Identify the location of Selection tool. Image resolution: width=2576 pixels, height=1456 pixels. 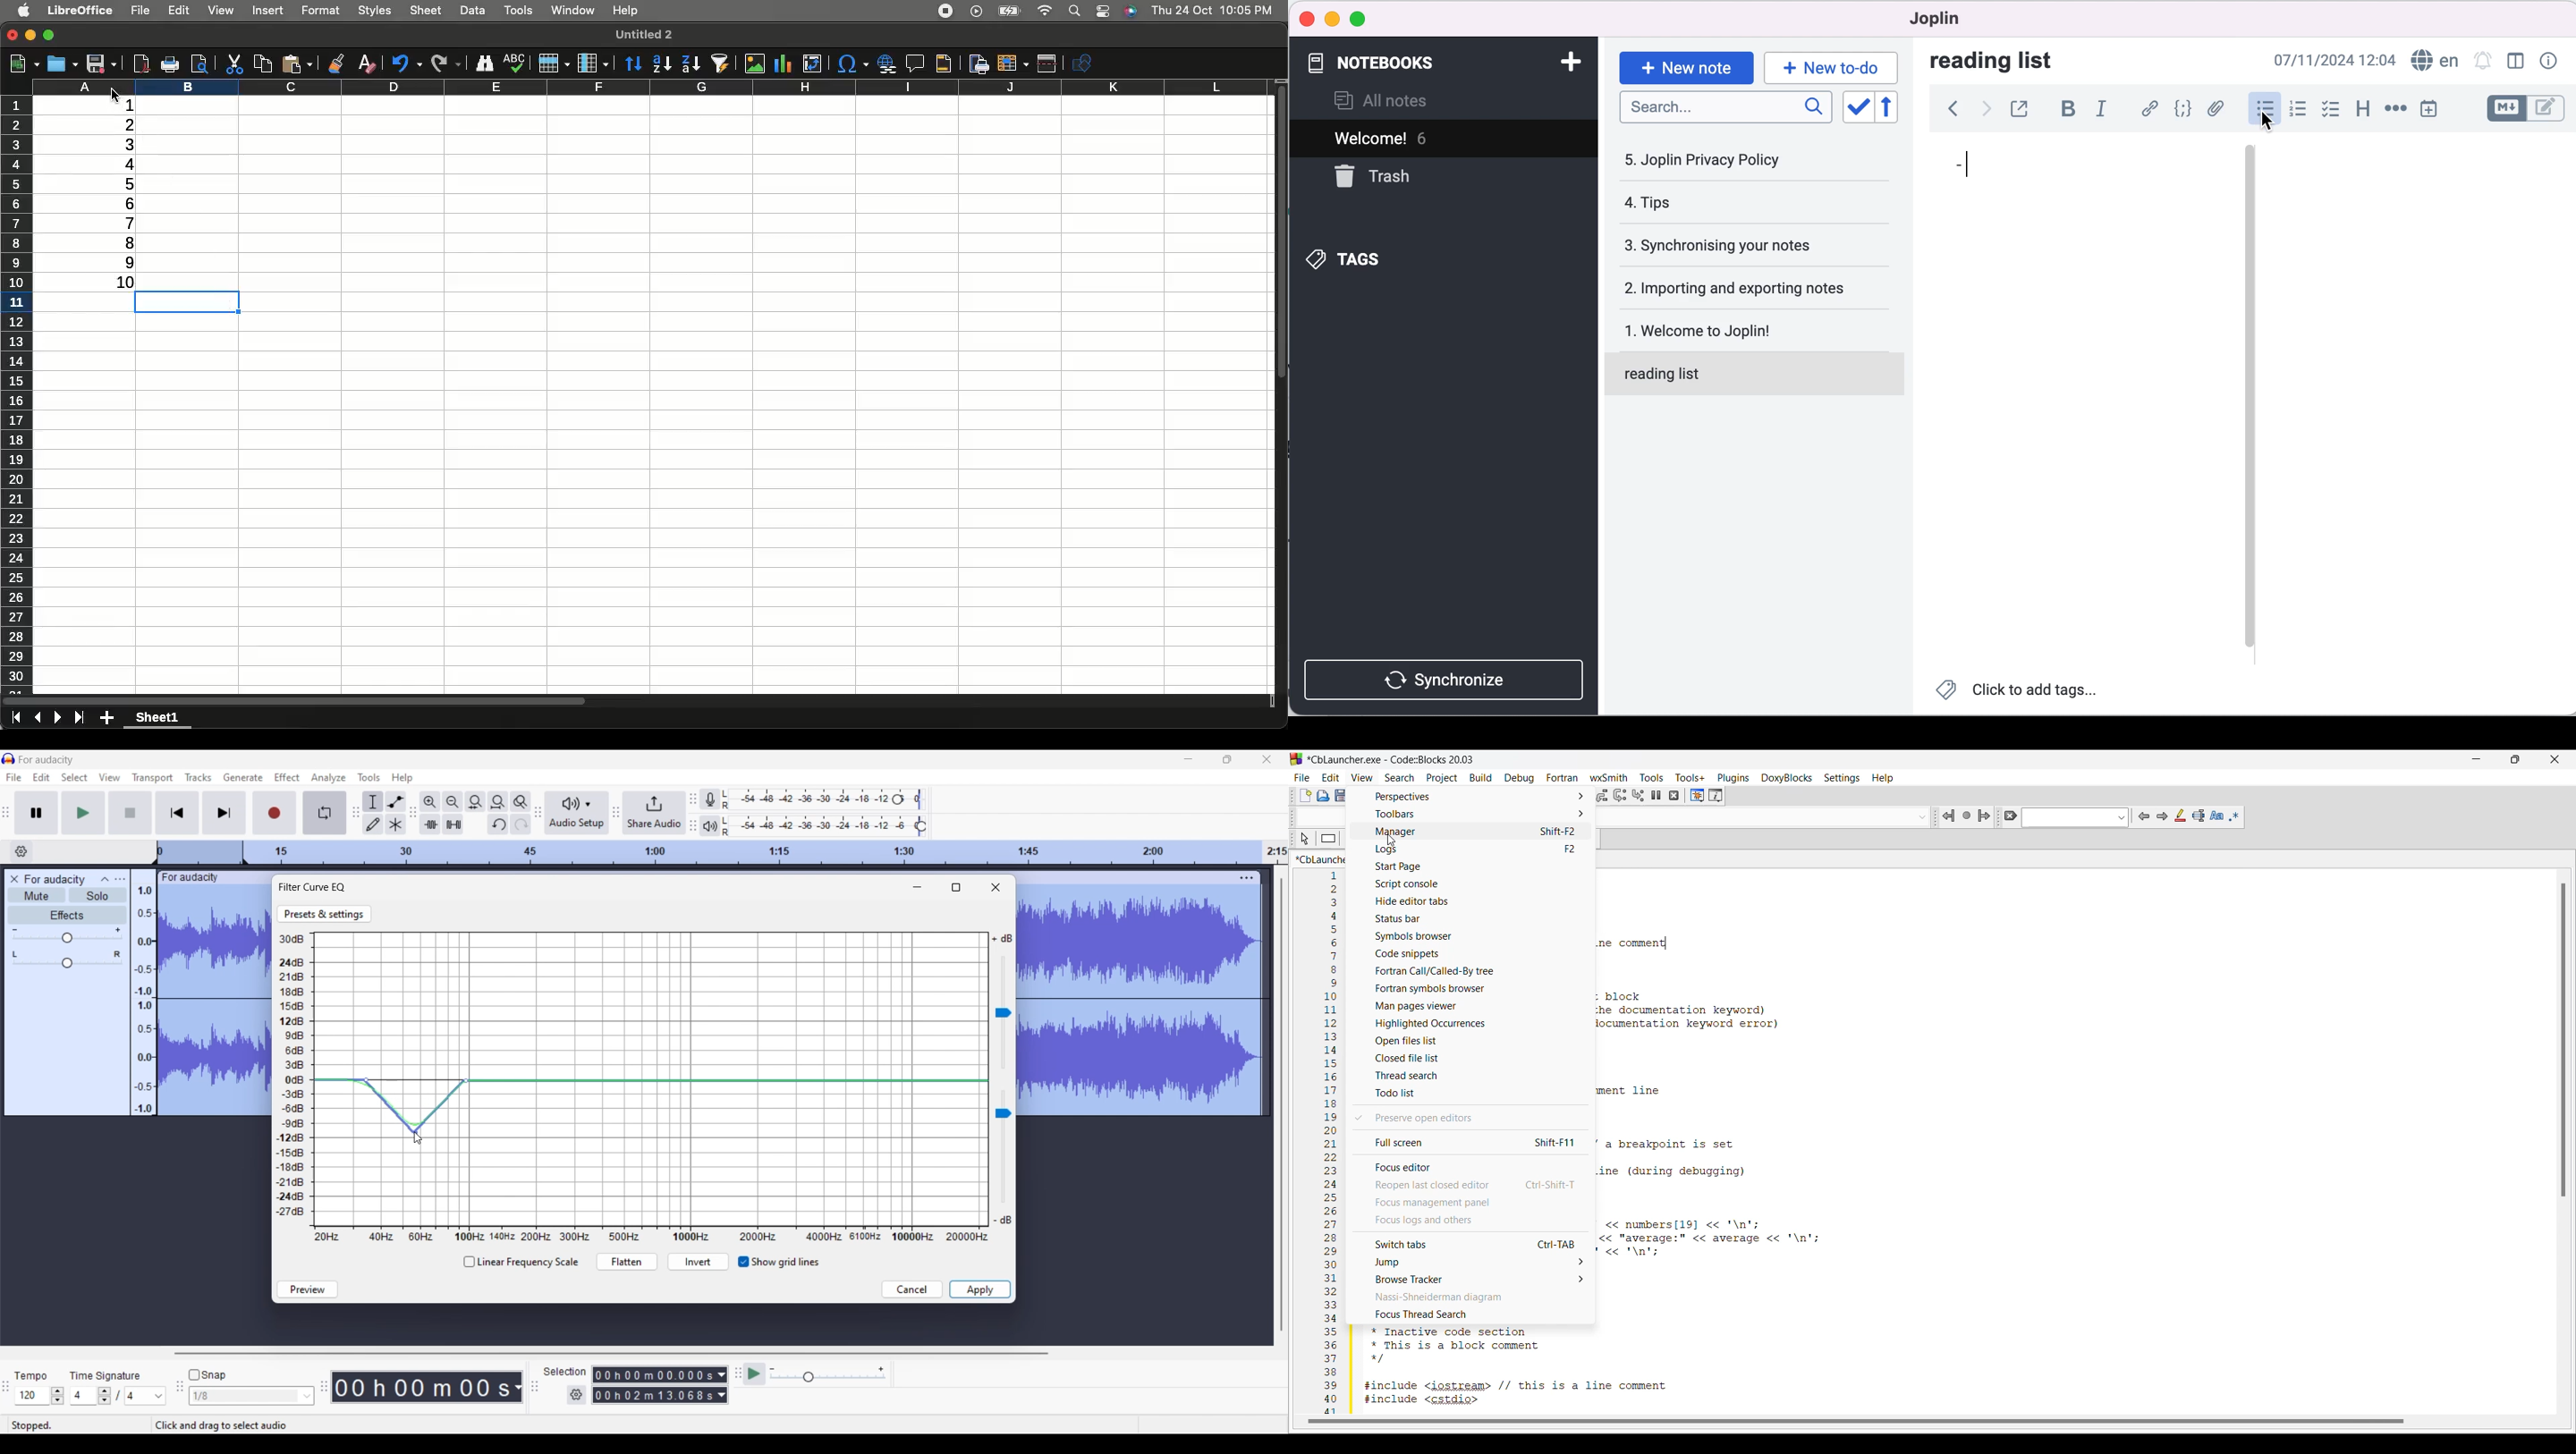
(374, 801).